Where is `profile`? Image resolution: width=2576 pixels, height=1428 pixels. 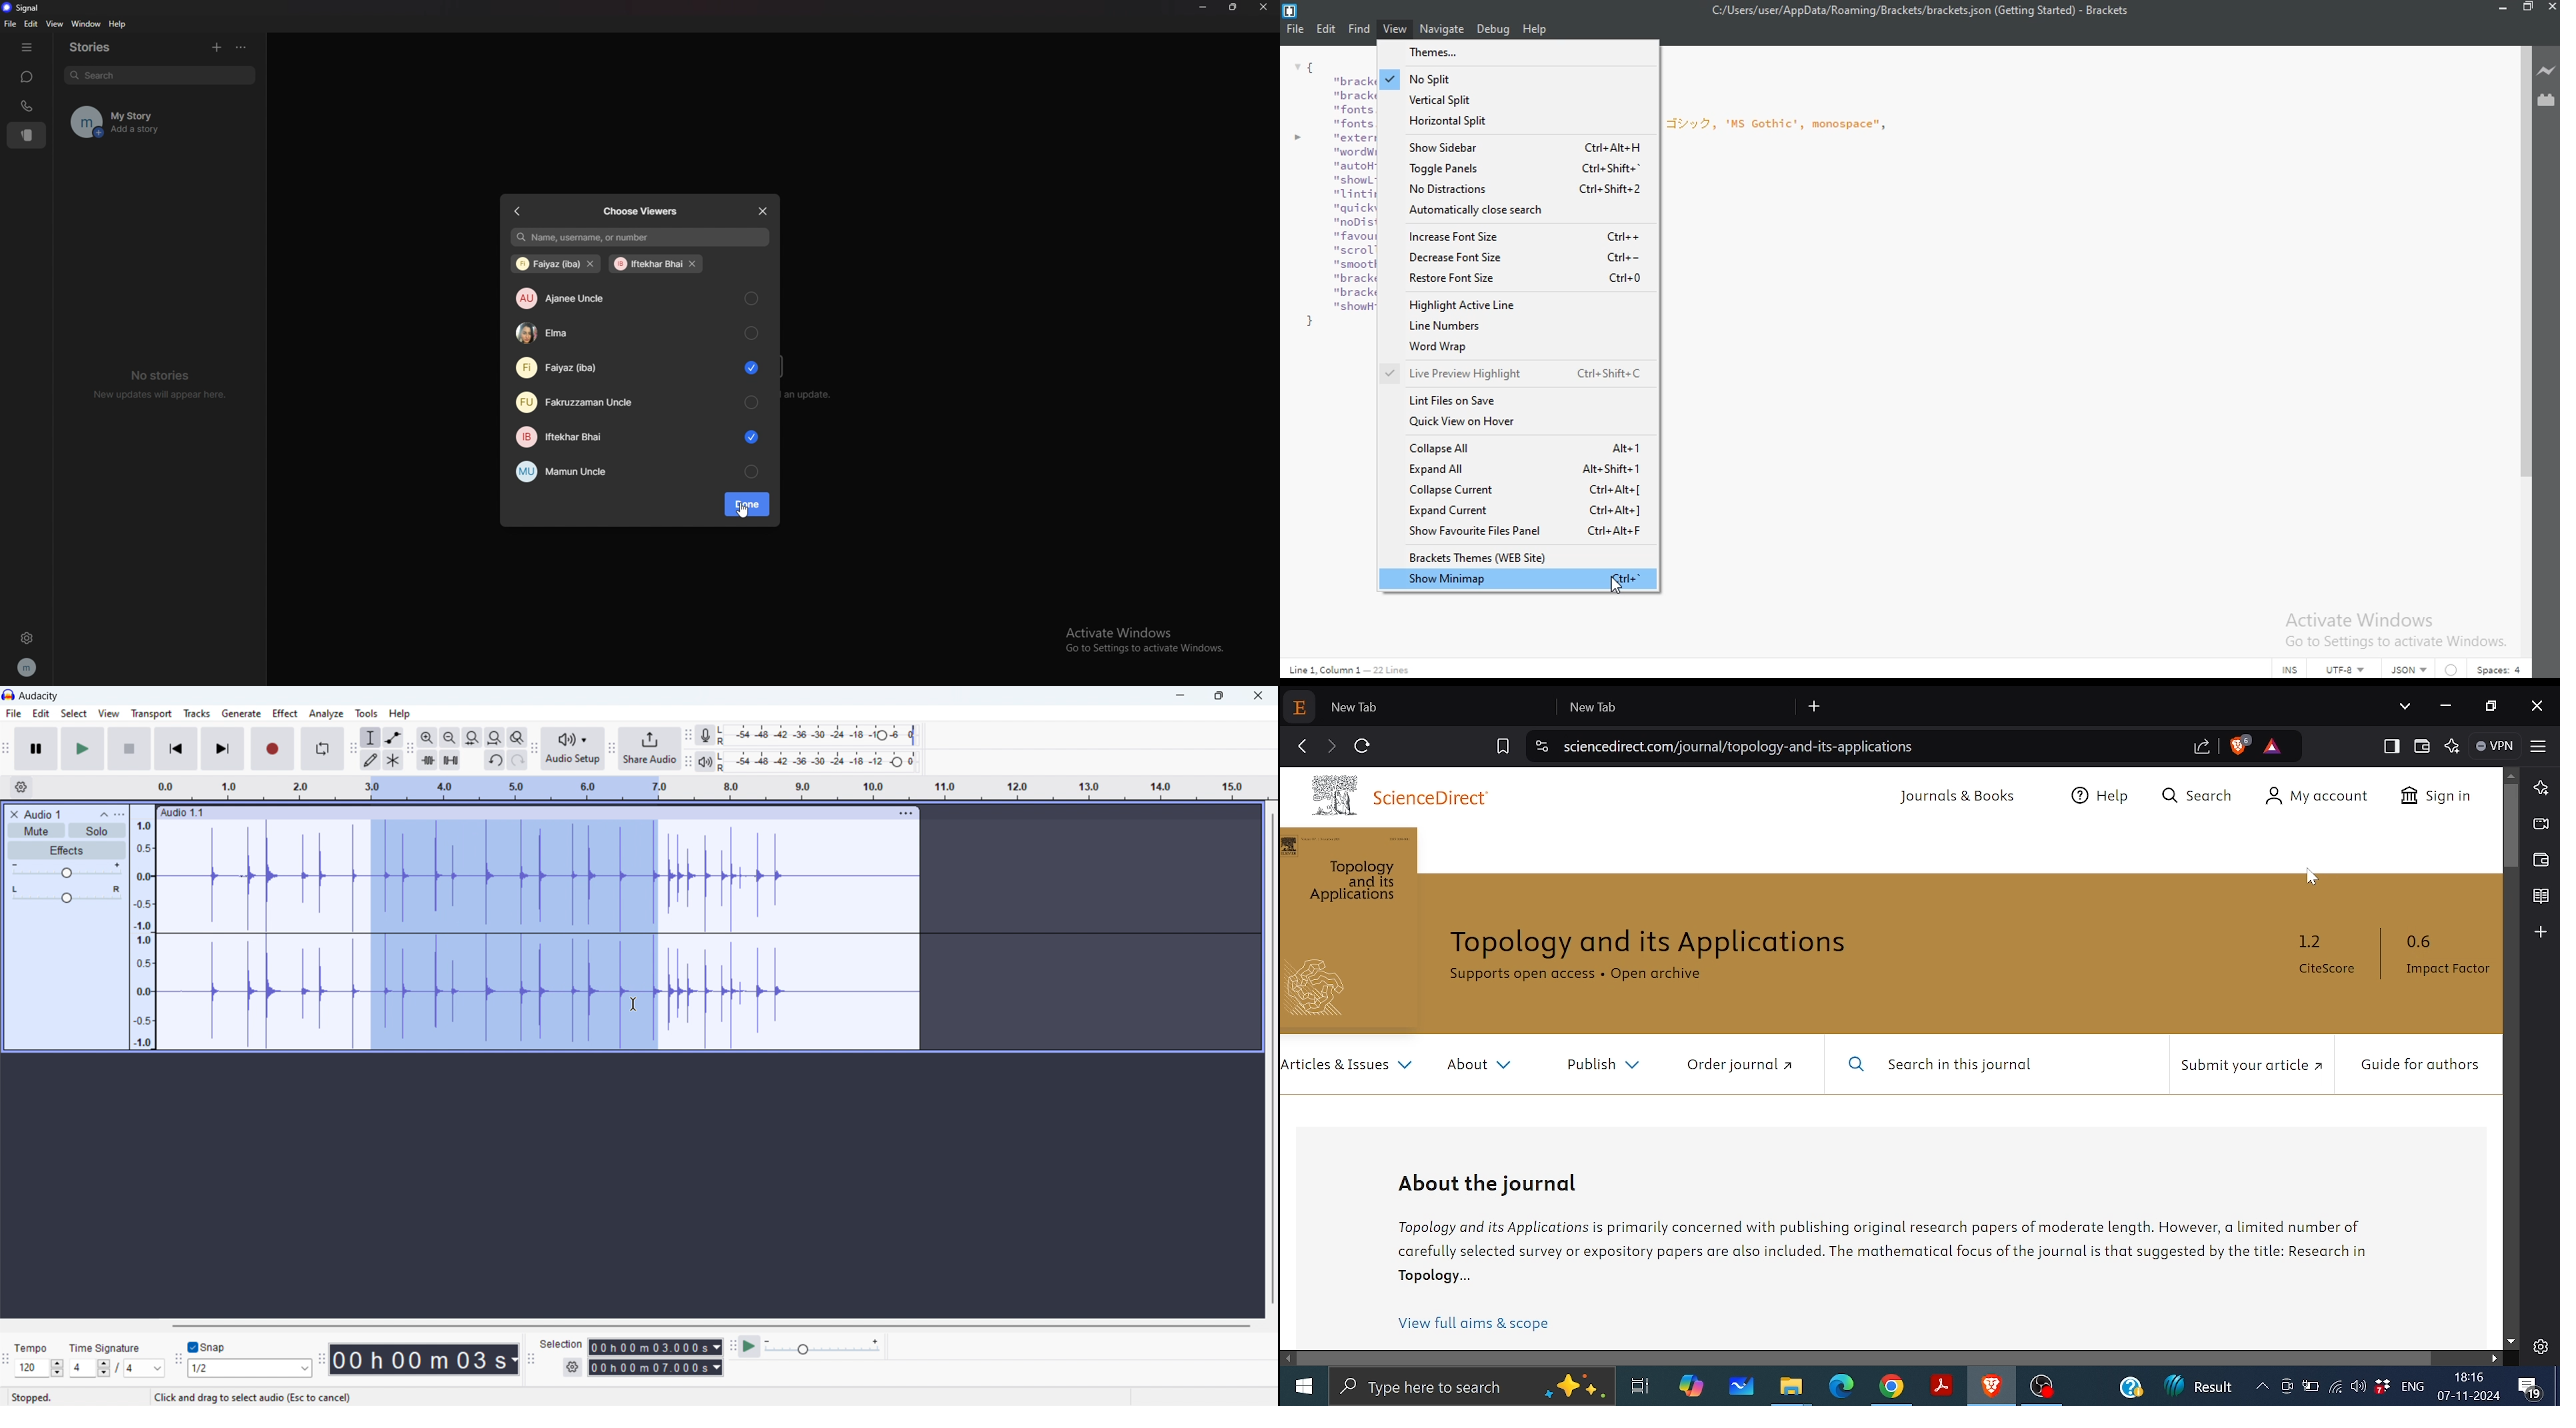 profile is located at coordinates (28, 666).